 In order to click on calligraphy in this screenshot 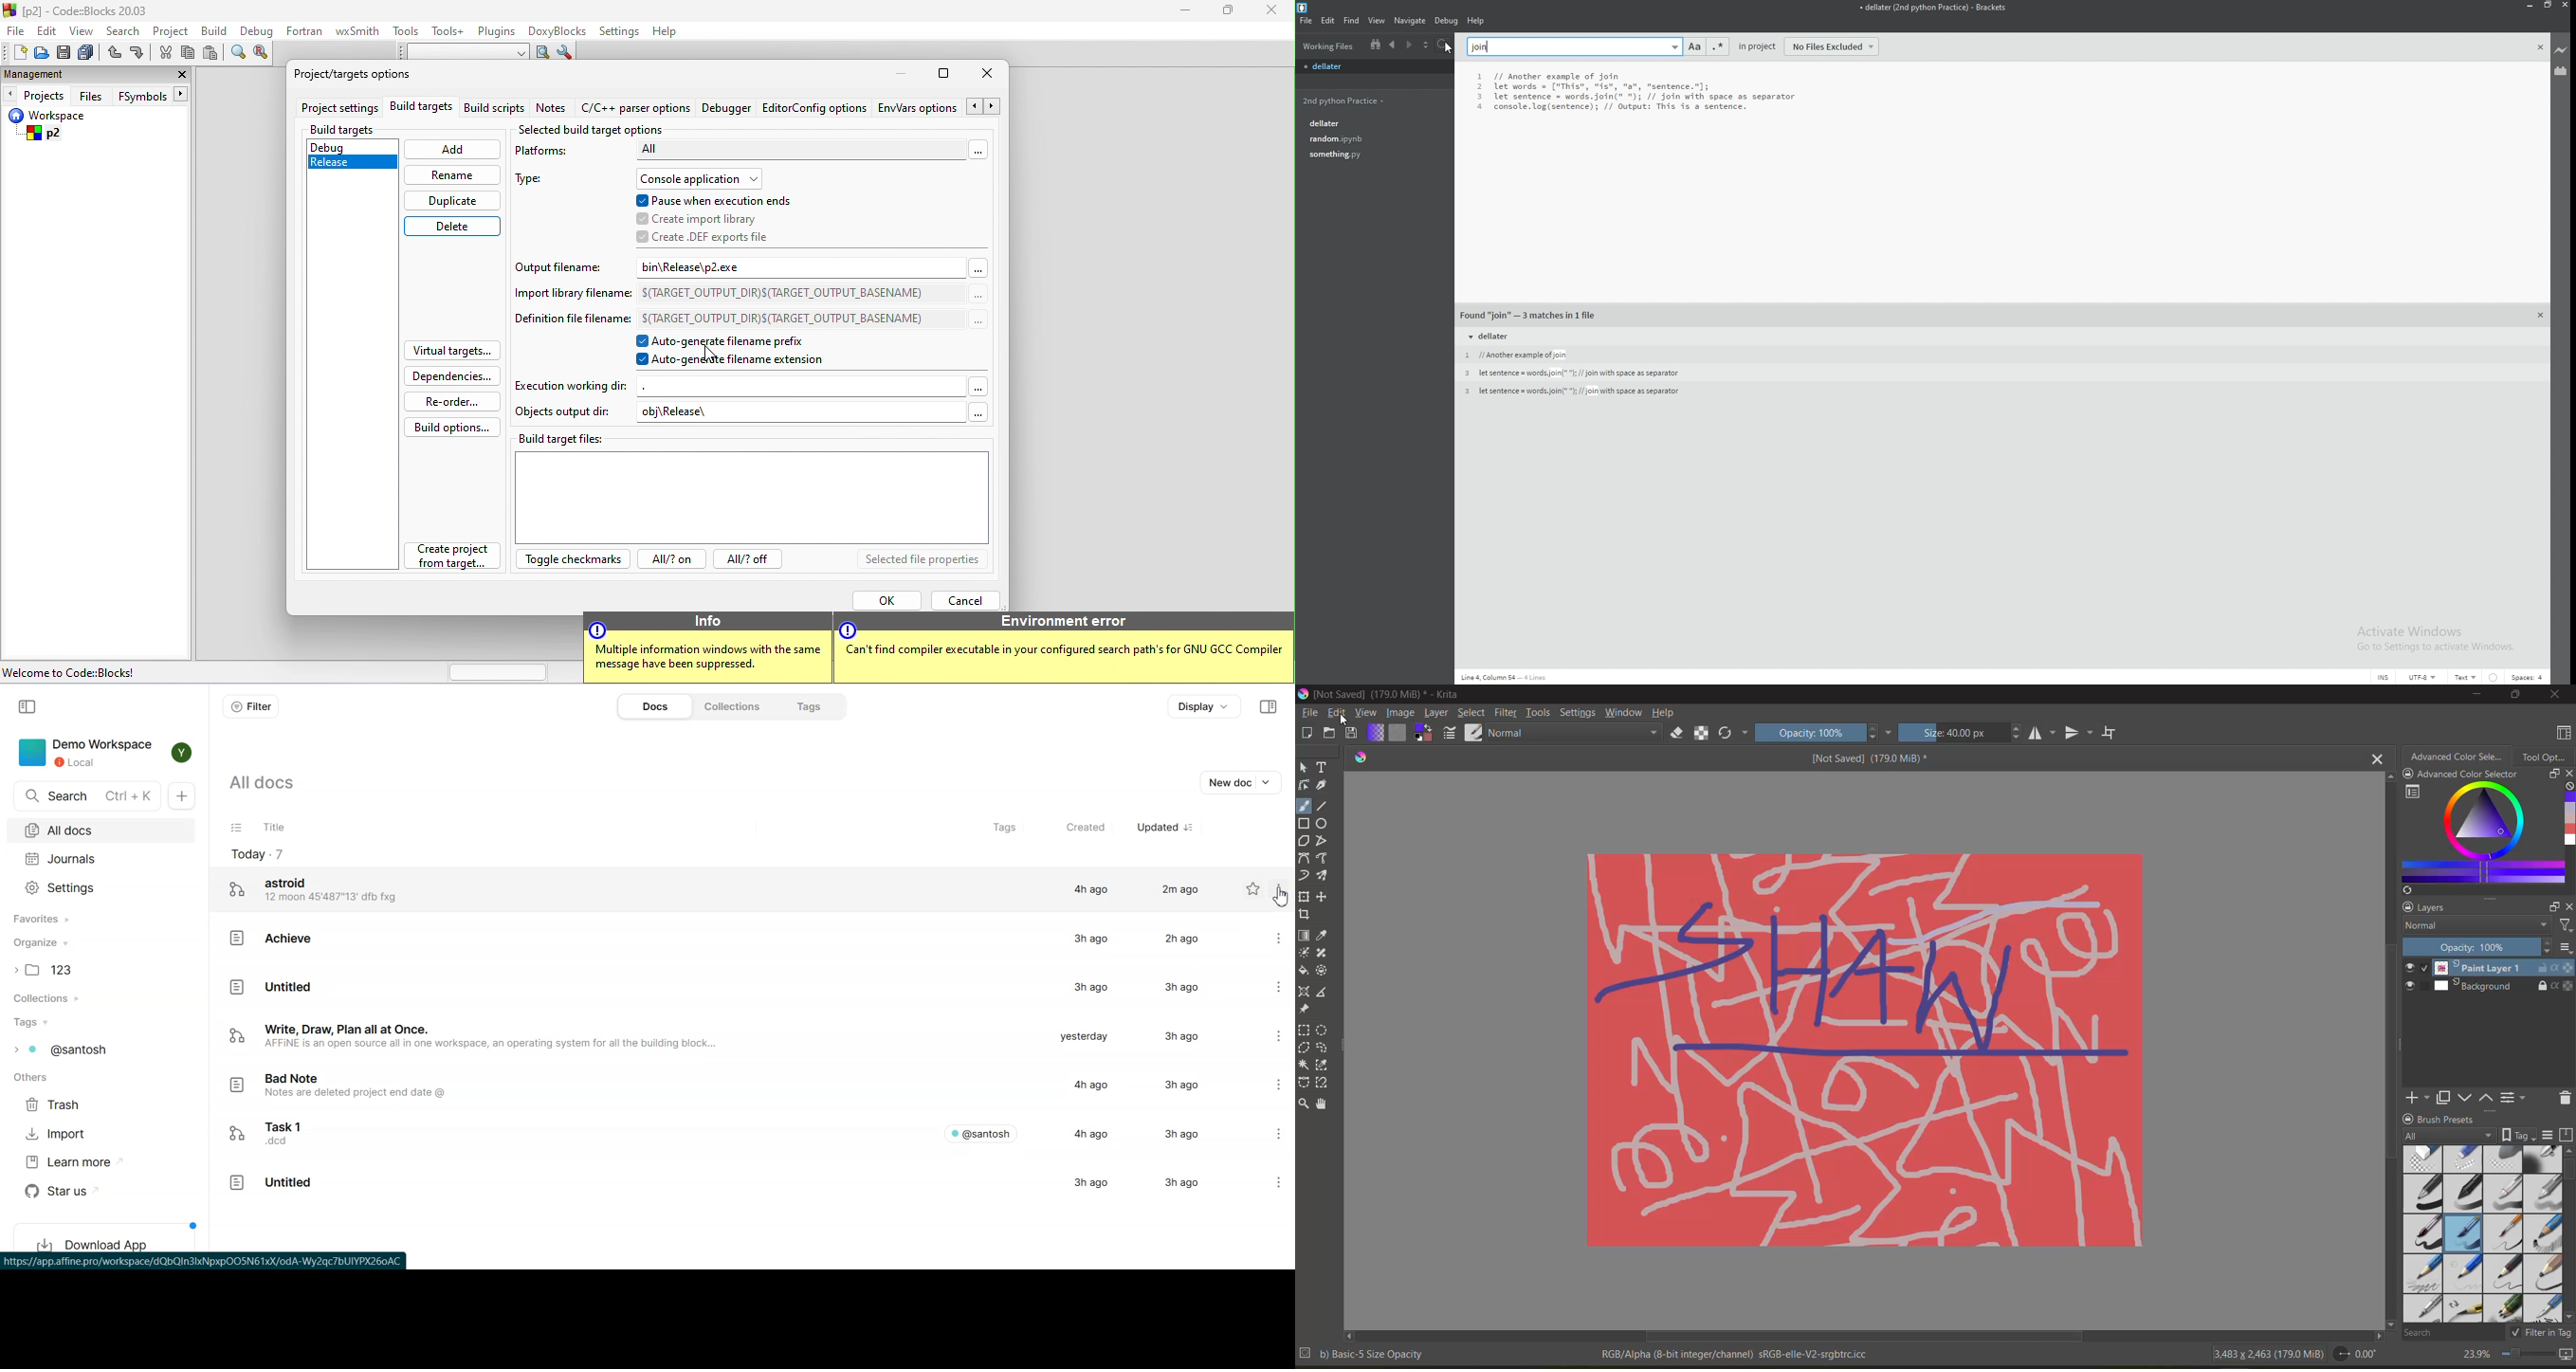, I will do `click(1322, 785)`.